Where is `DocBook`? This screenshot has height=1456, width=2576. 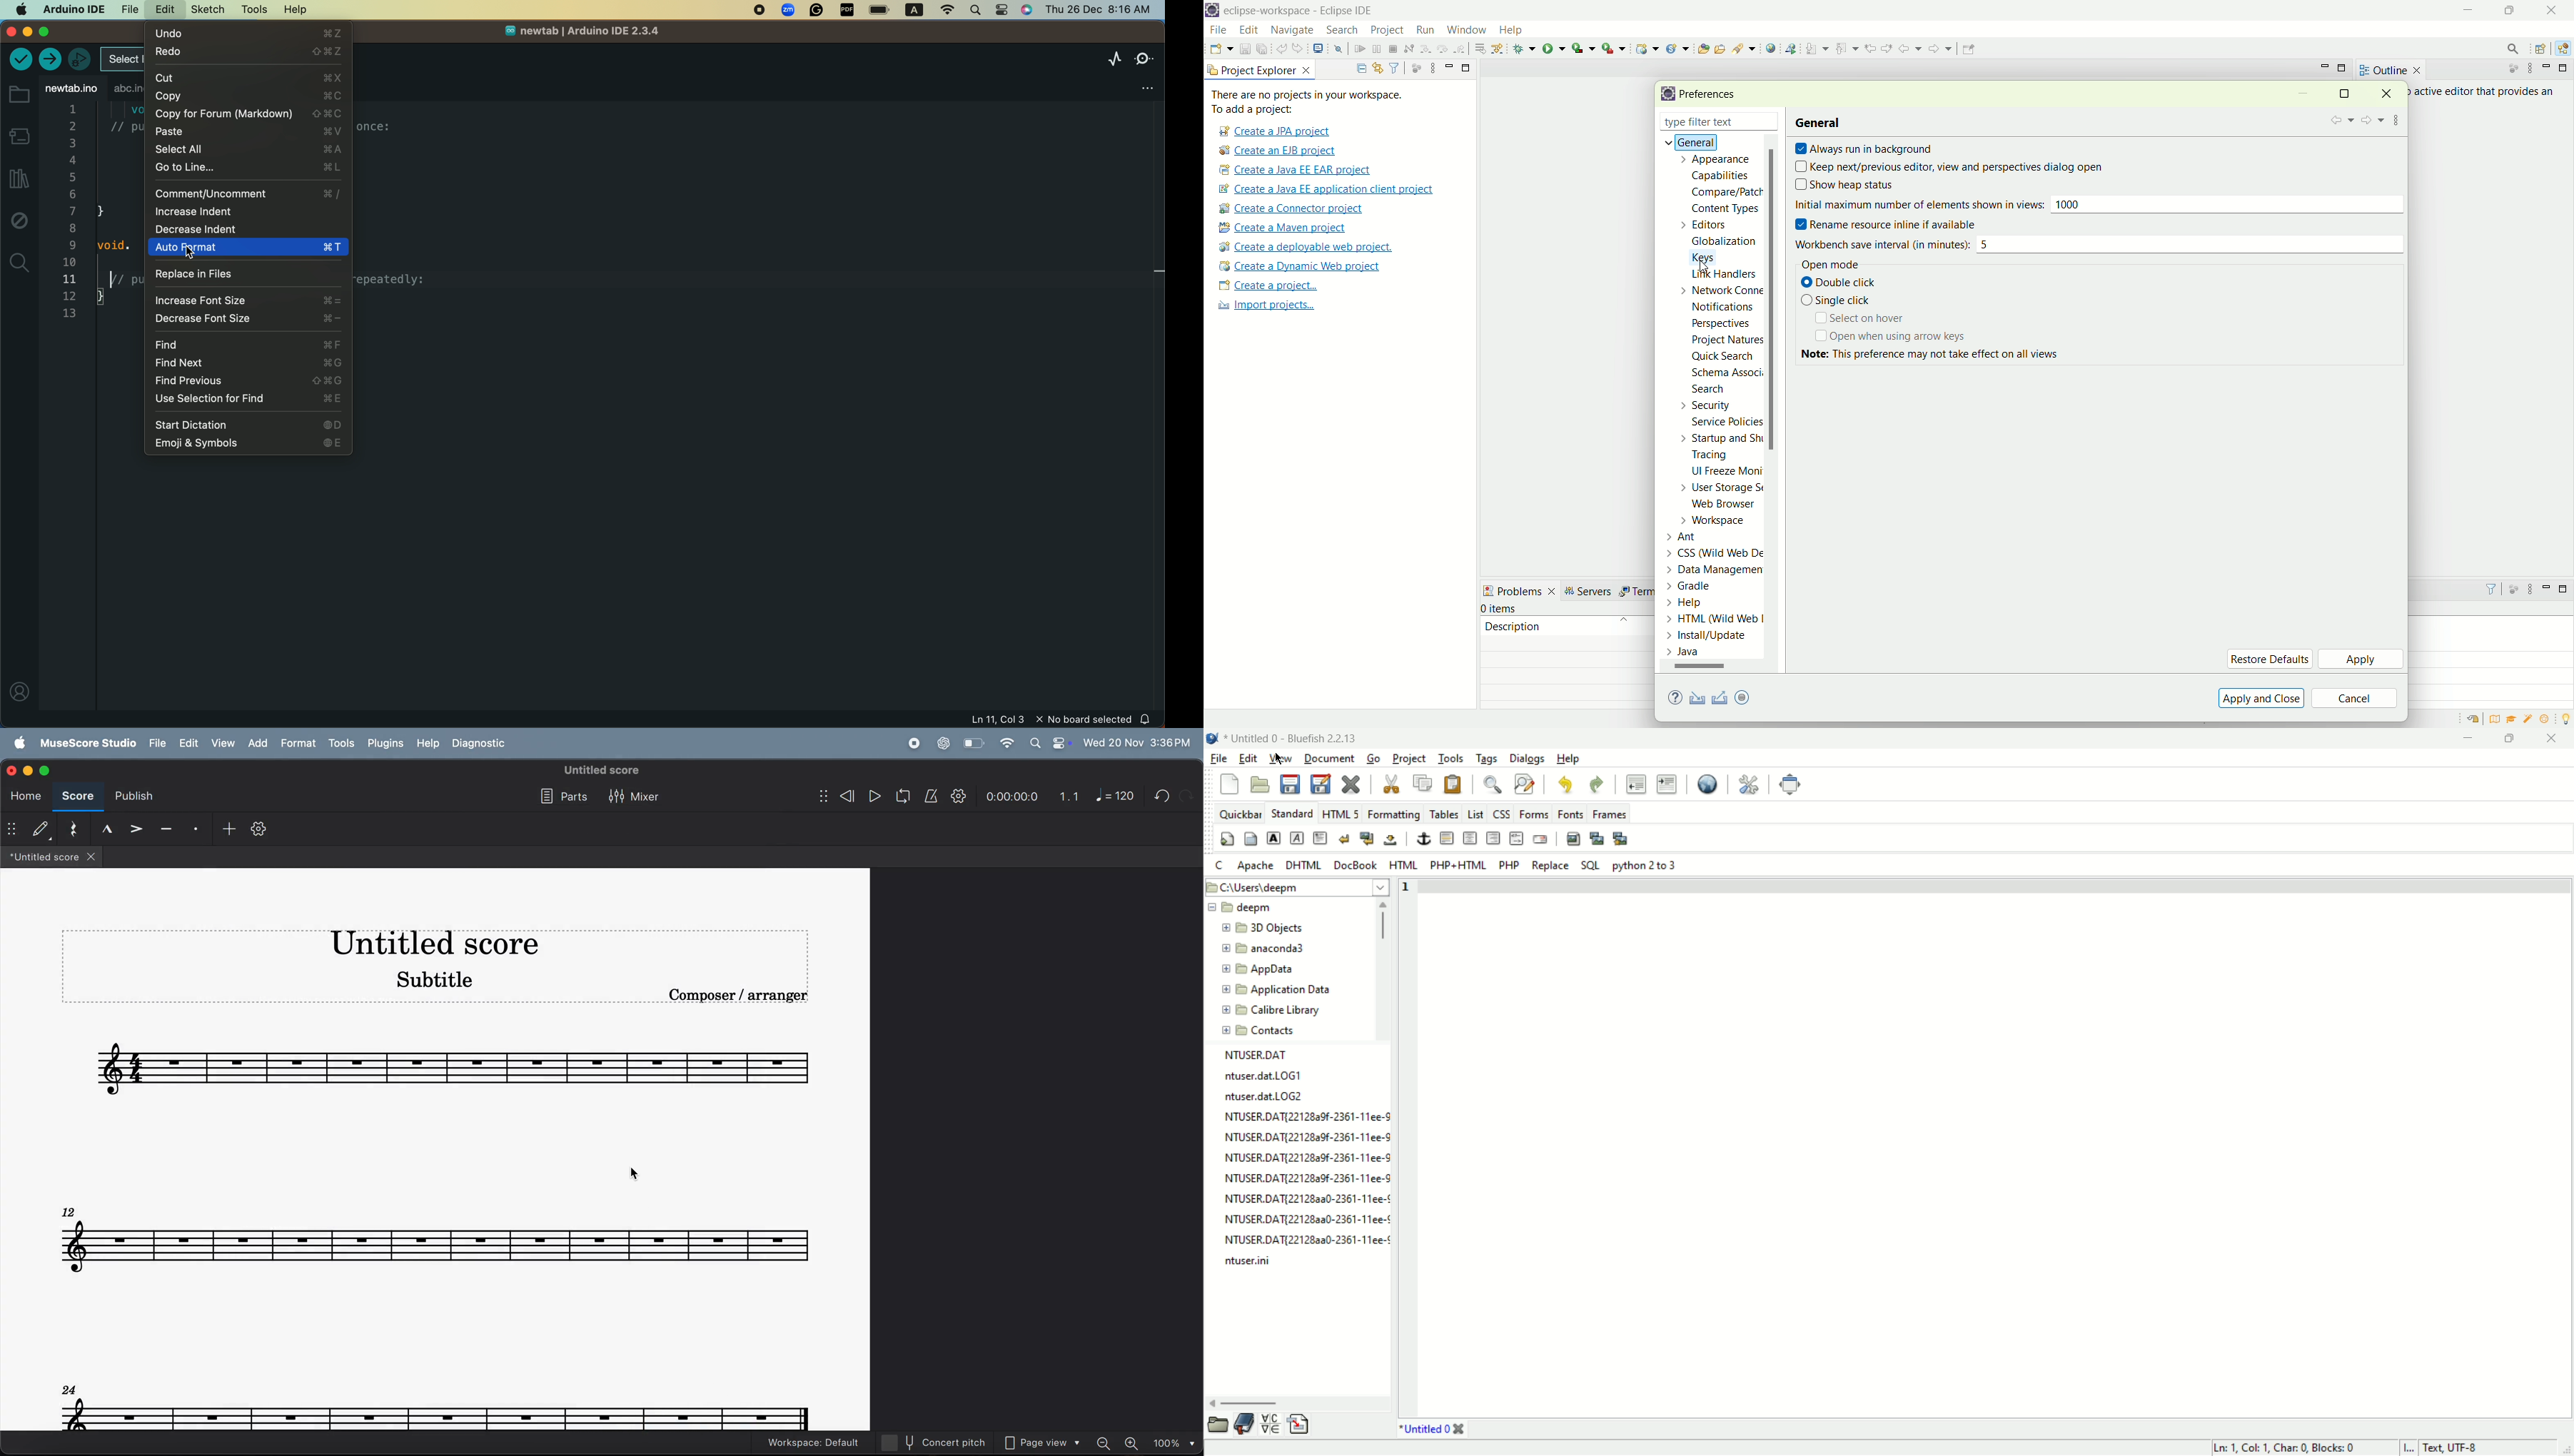
DocBook is located at coordinates (1356, 866).